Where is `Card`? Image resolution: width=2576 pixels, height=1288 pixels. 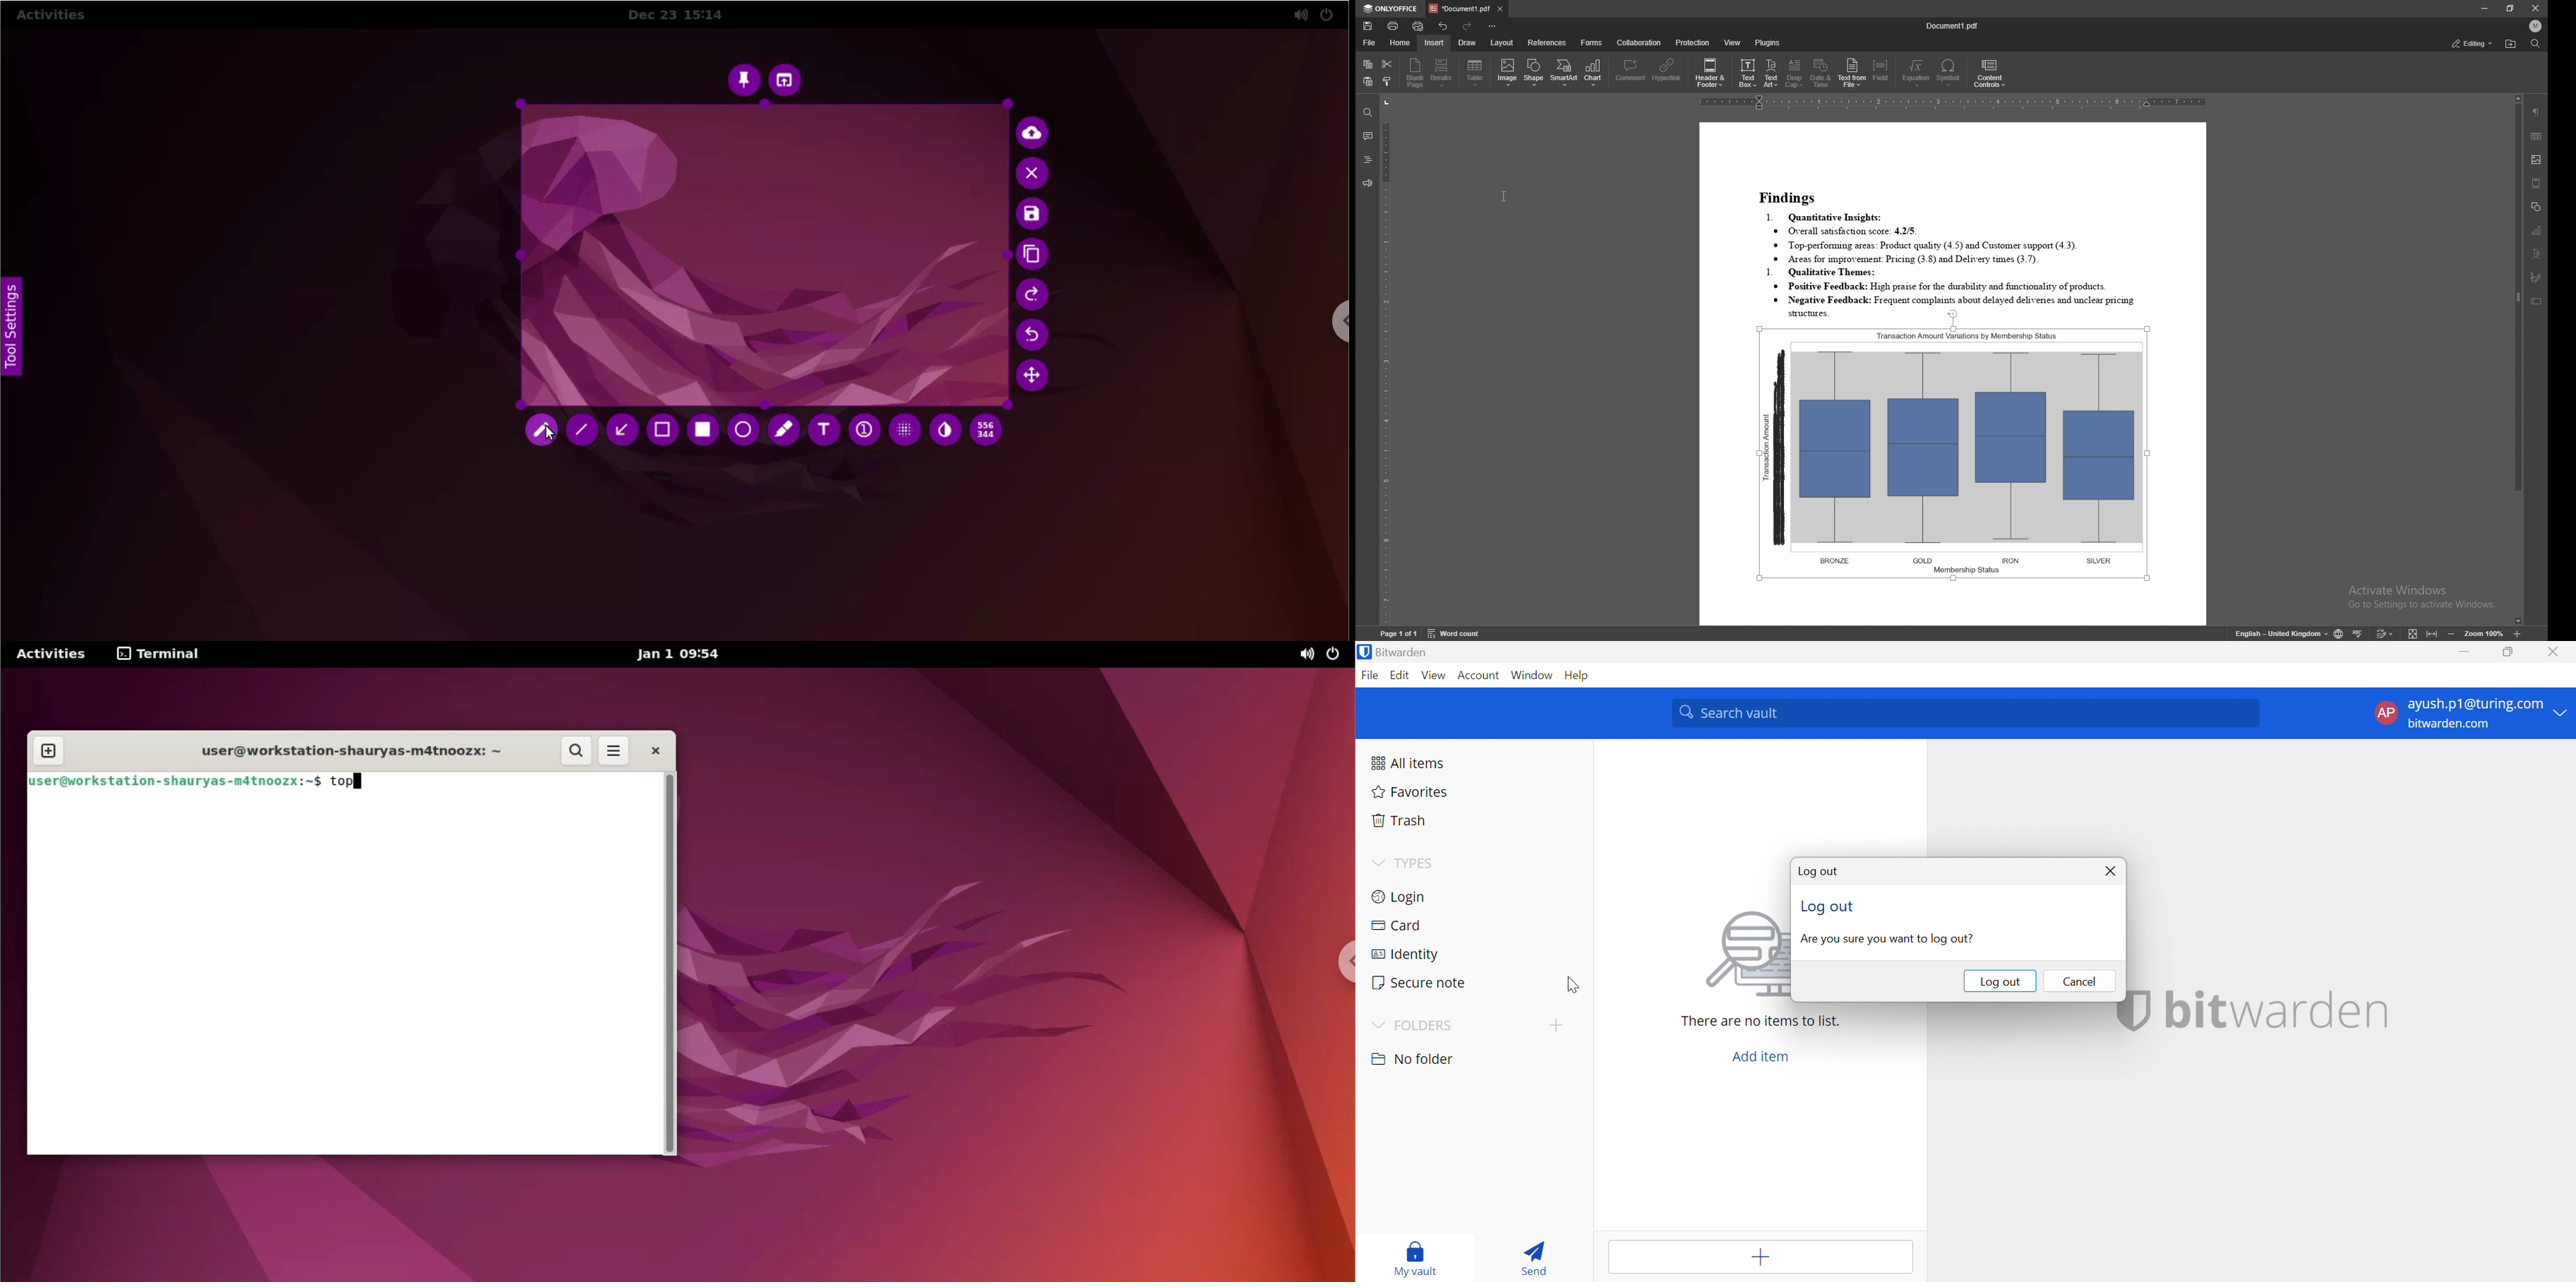 Card is located at coordinates (1396, 923).